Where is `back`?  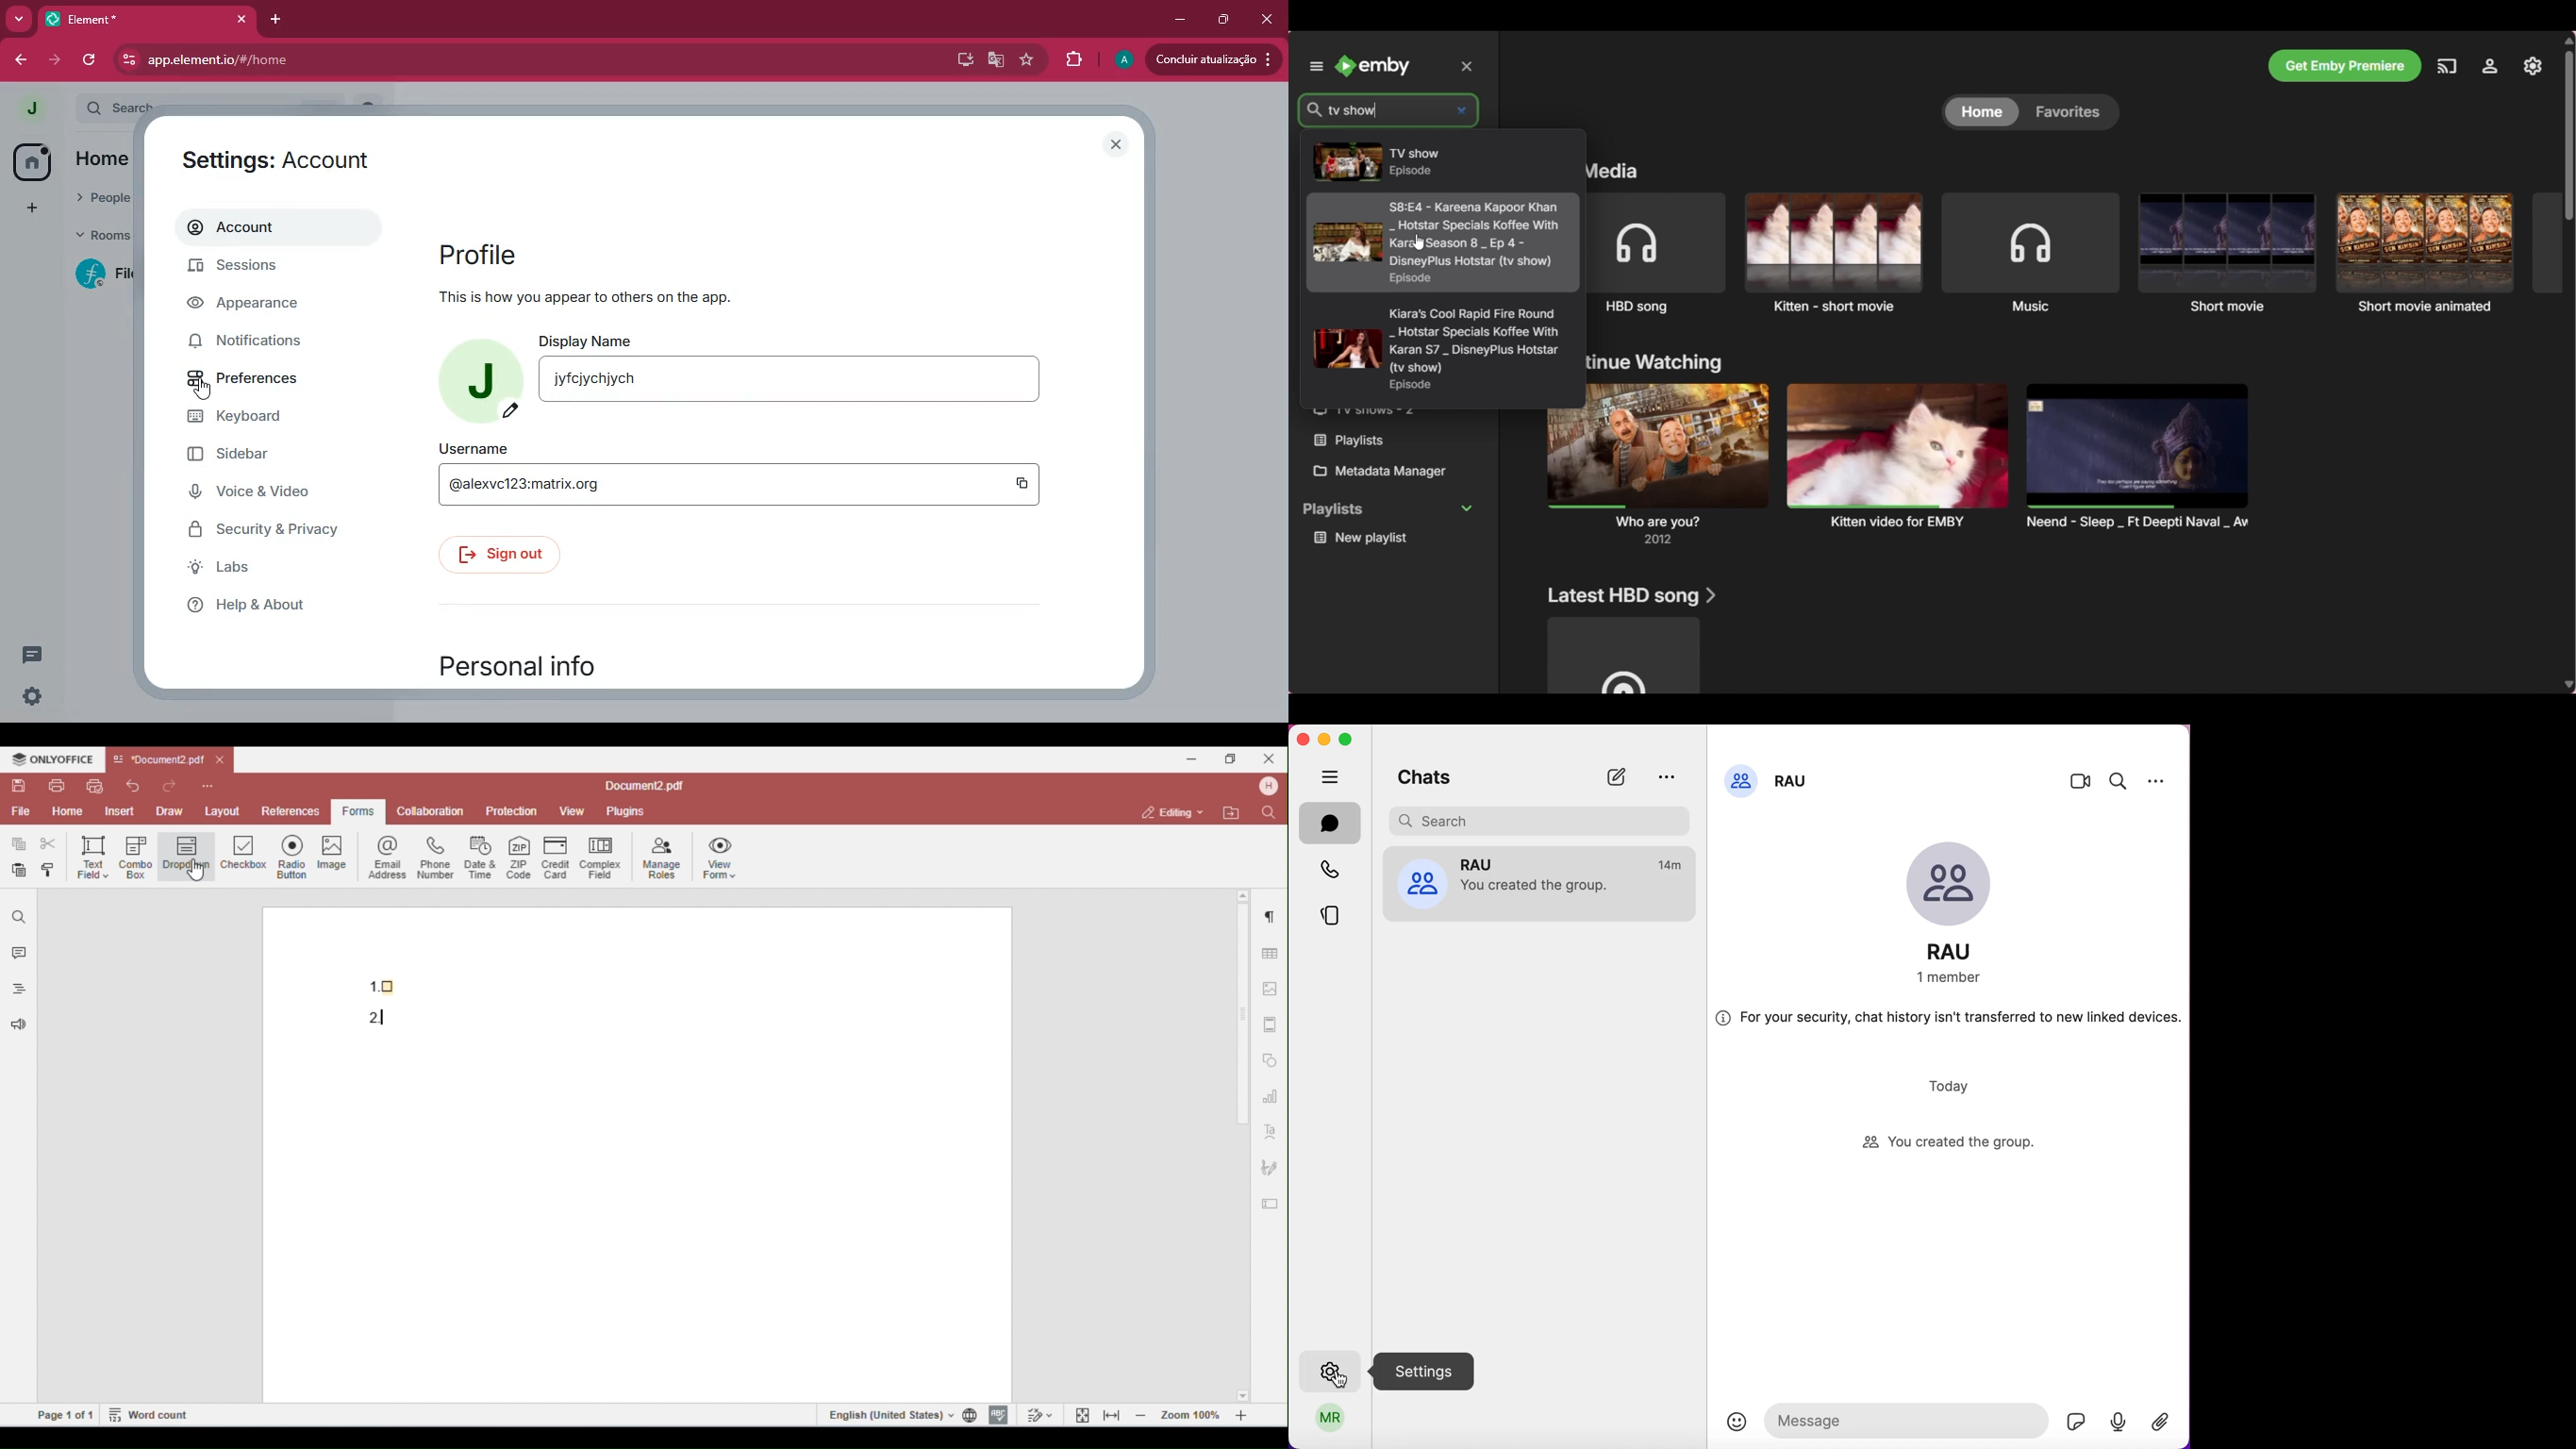
back is located at coordinates (15, 61).